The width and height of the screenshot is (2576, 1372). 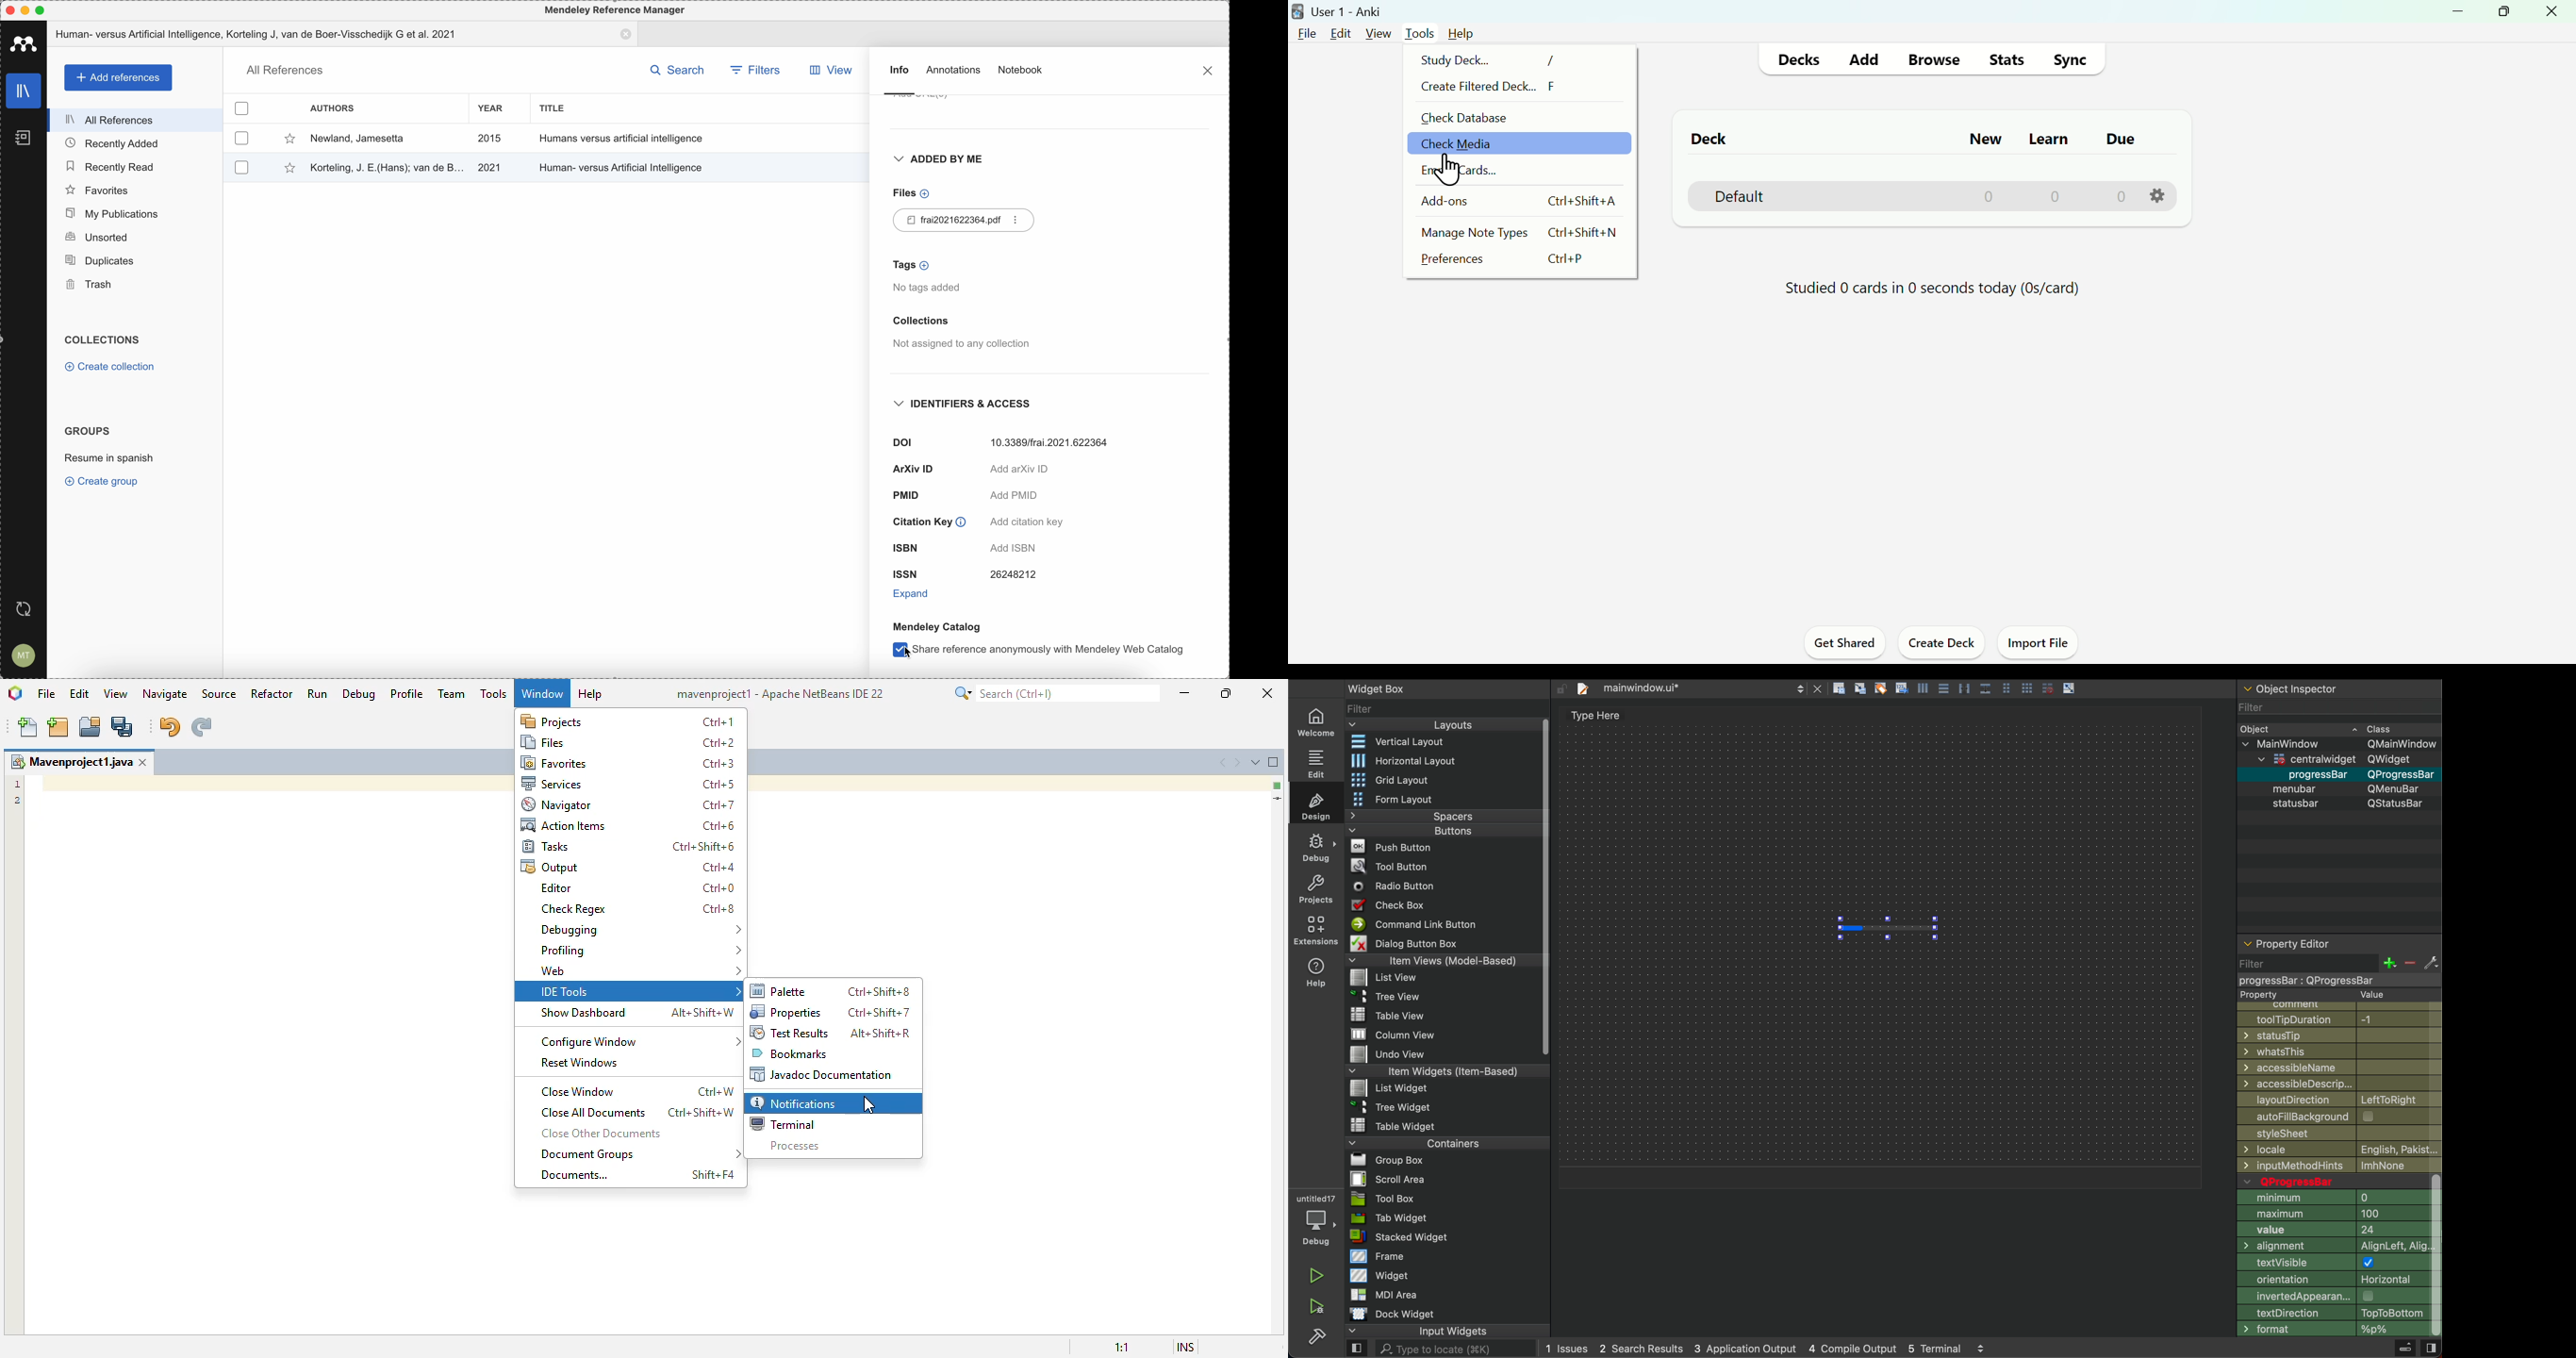 I want to click on file, so click(x=46, y=694).